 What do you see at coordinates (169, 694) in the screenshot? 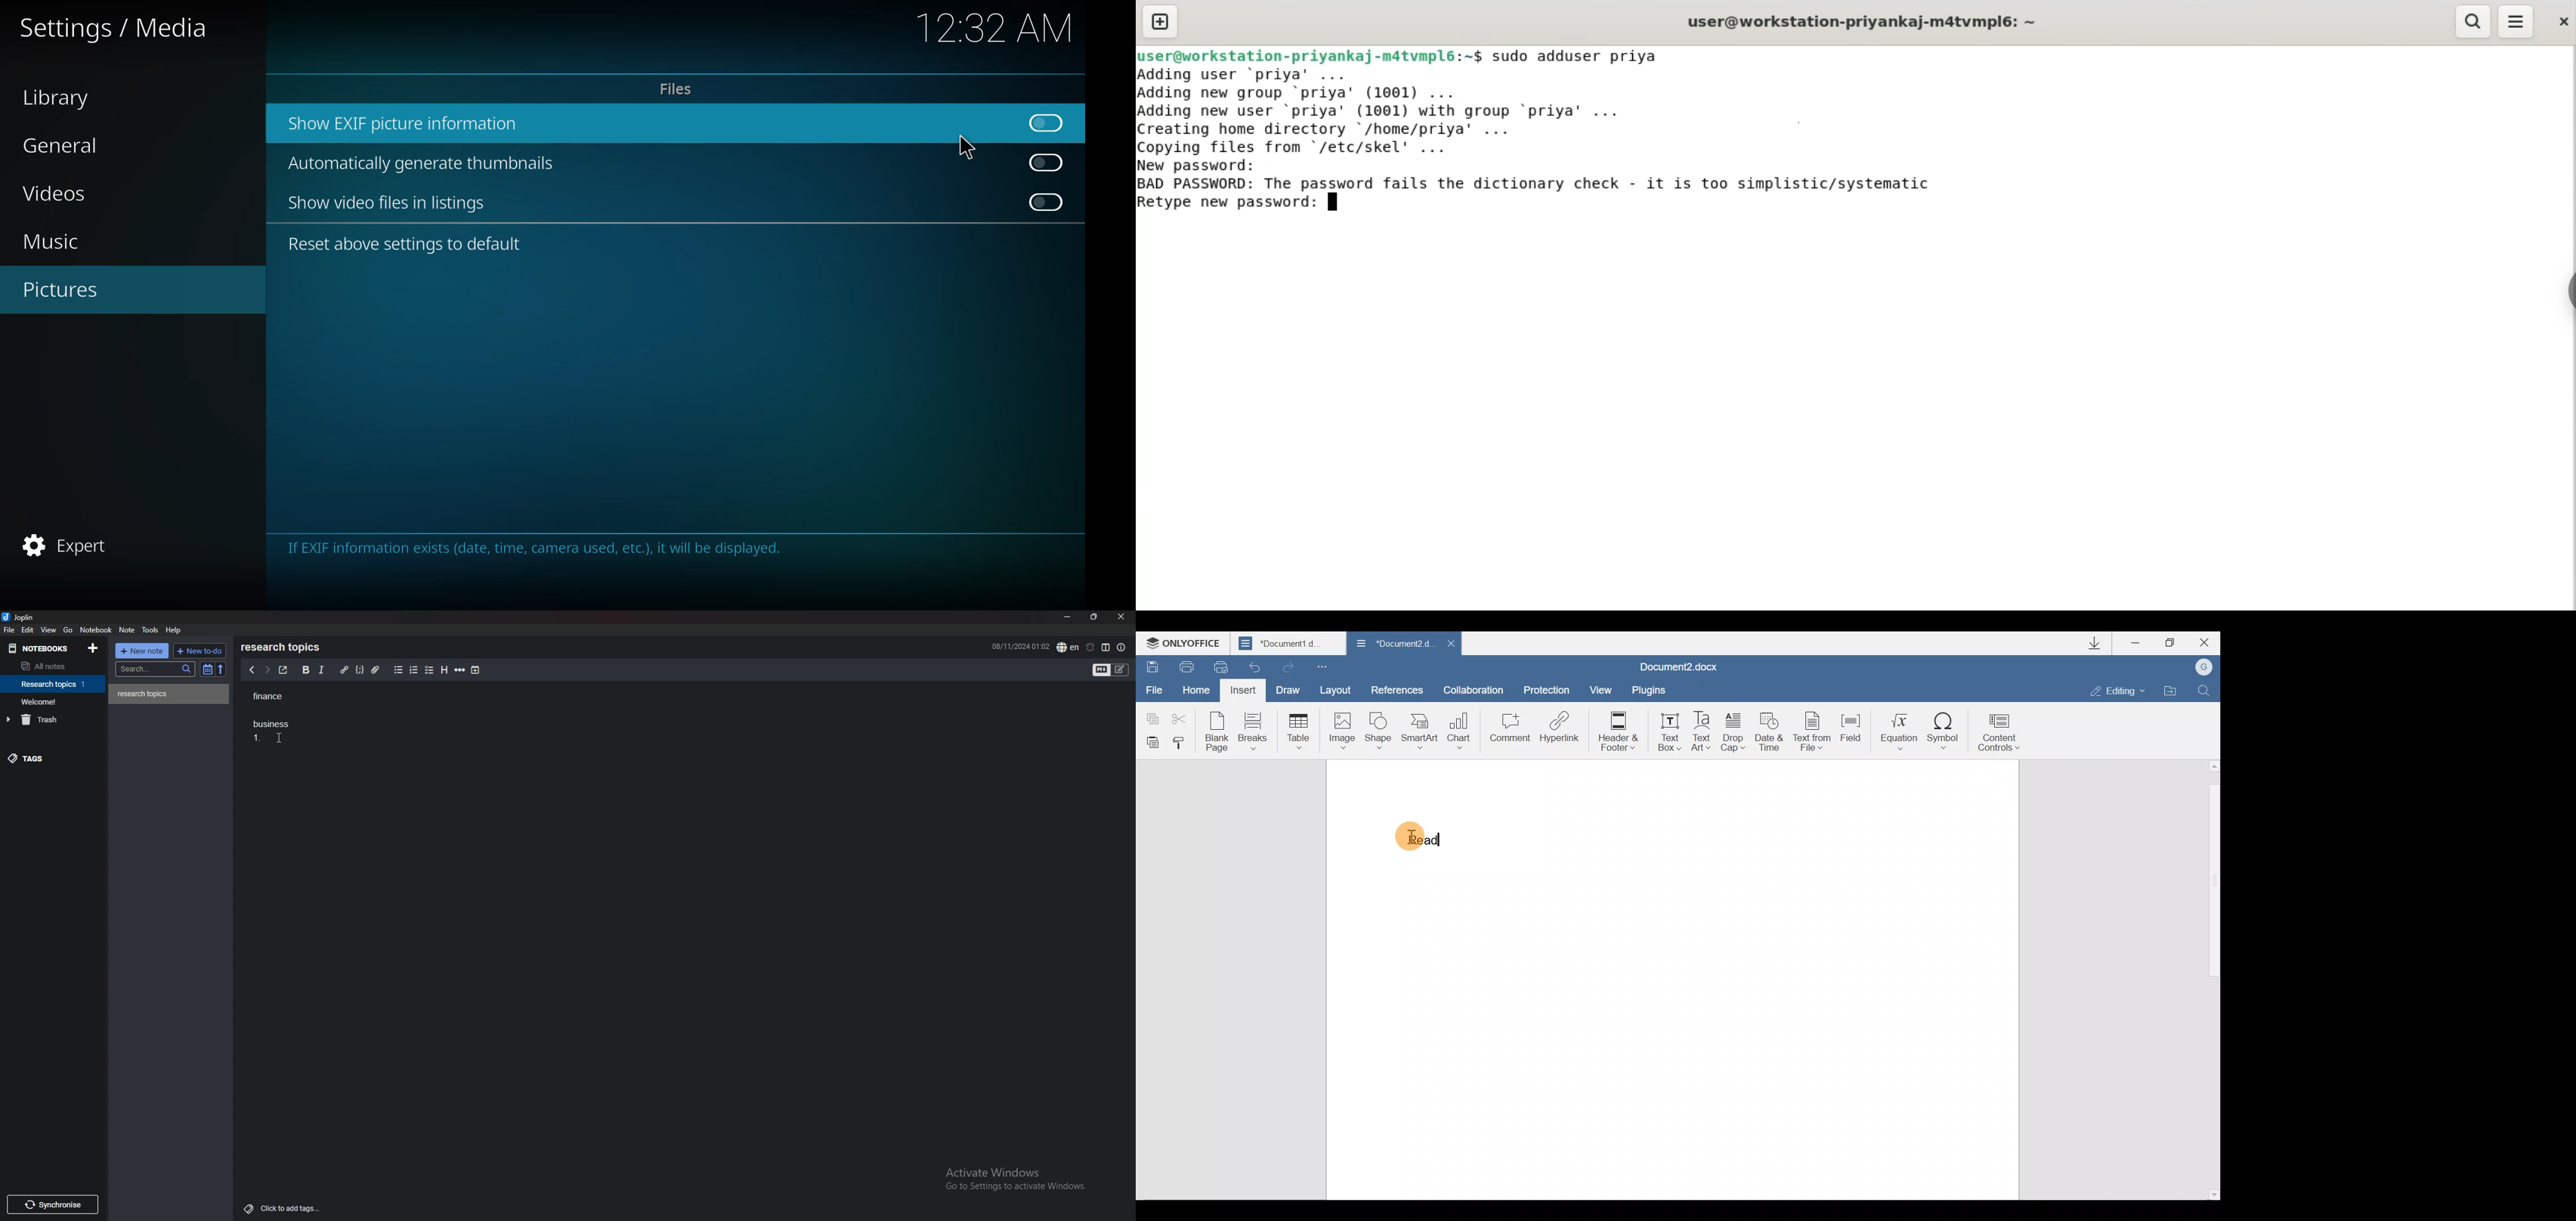
I see `note` at bounding box center [169, 694].